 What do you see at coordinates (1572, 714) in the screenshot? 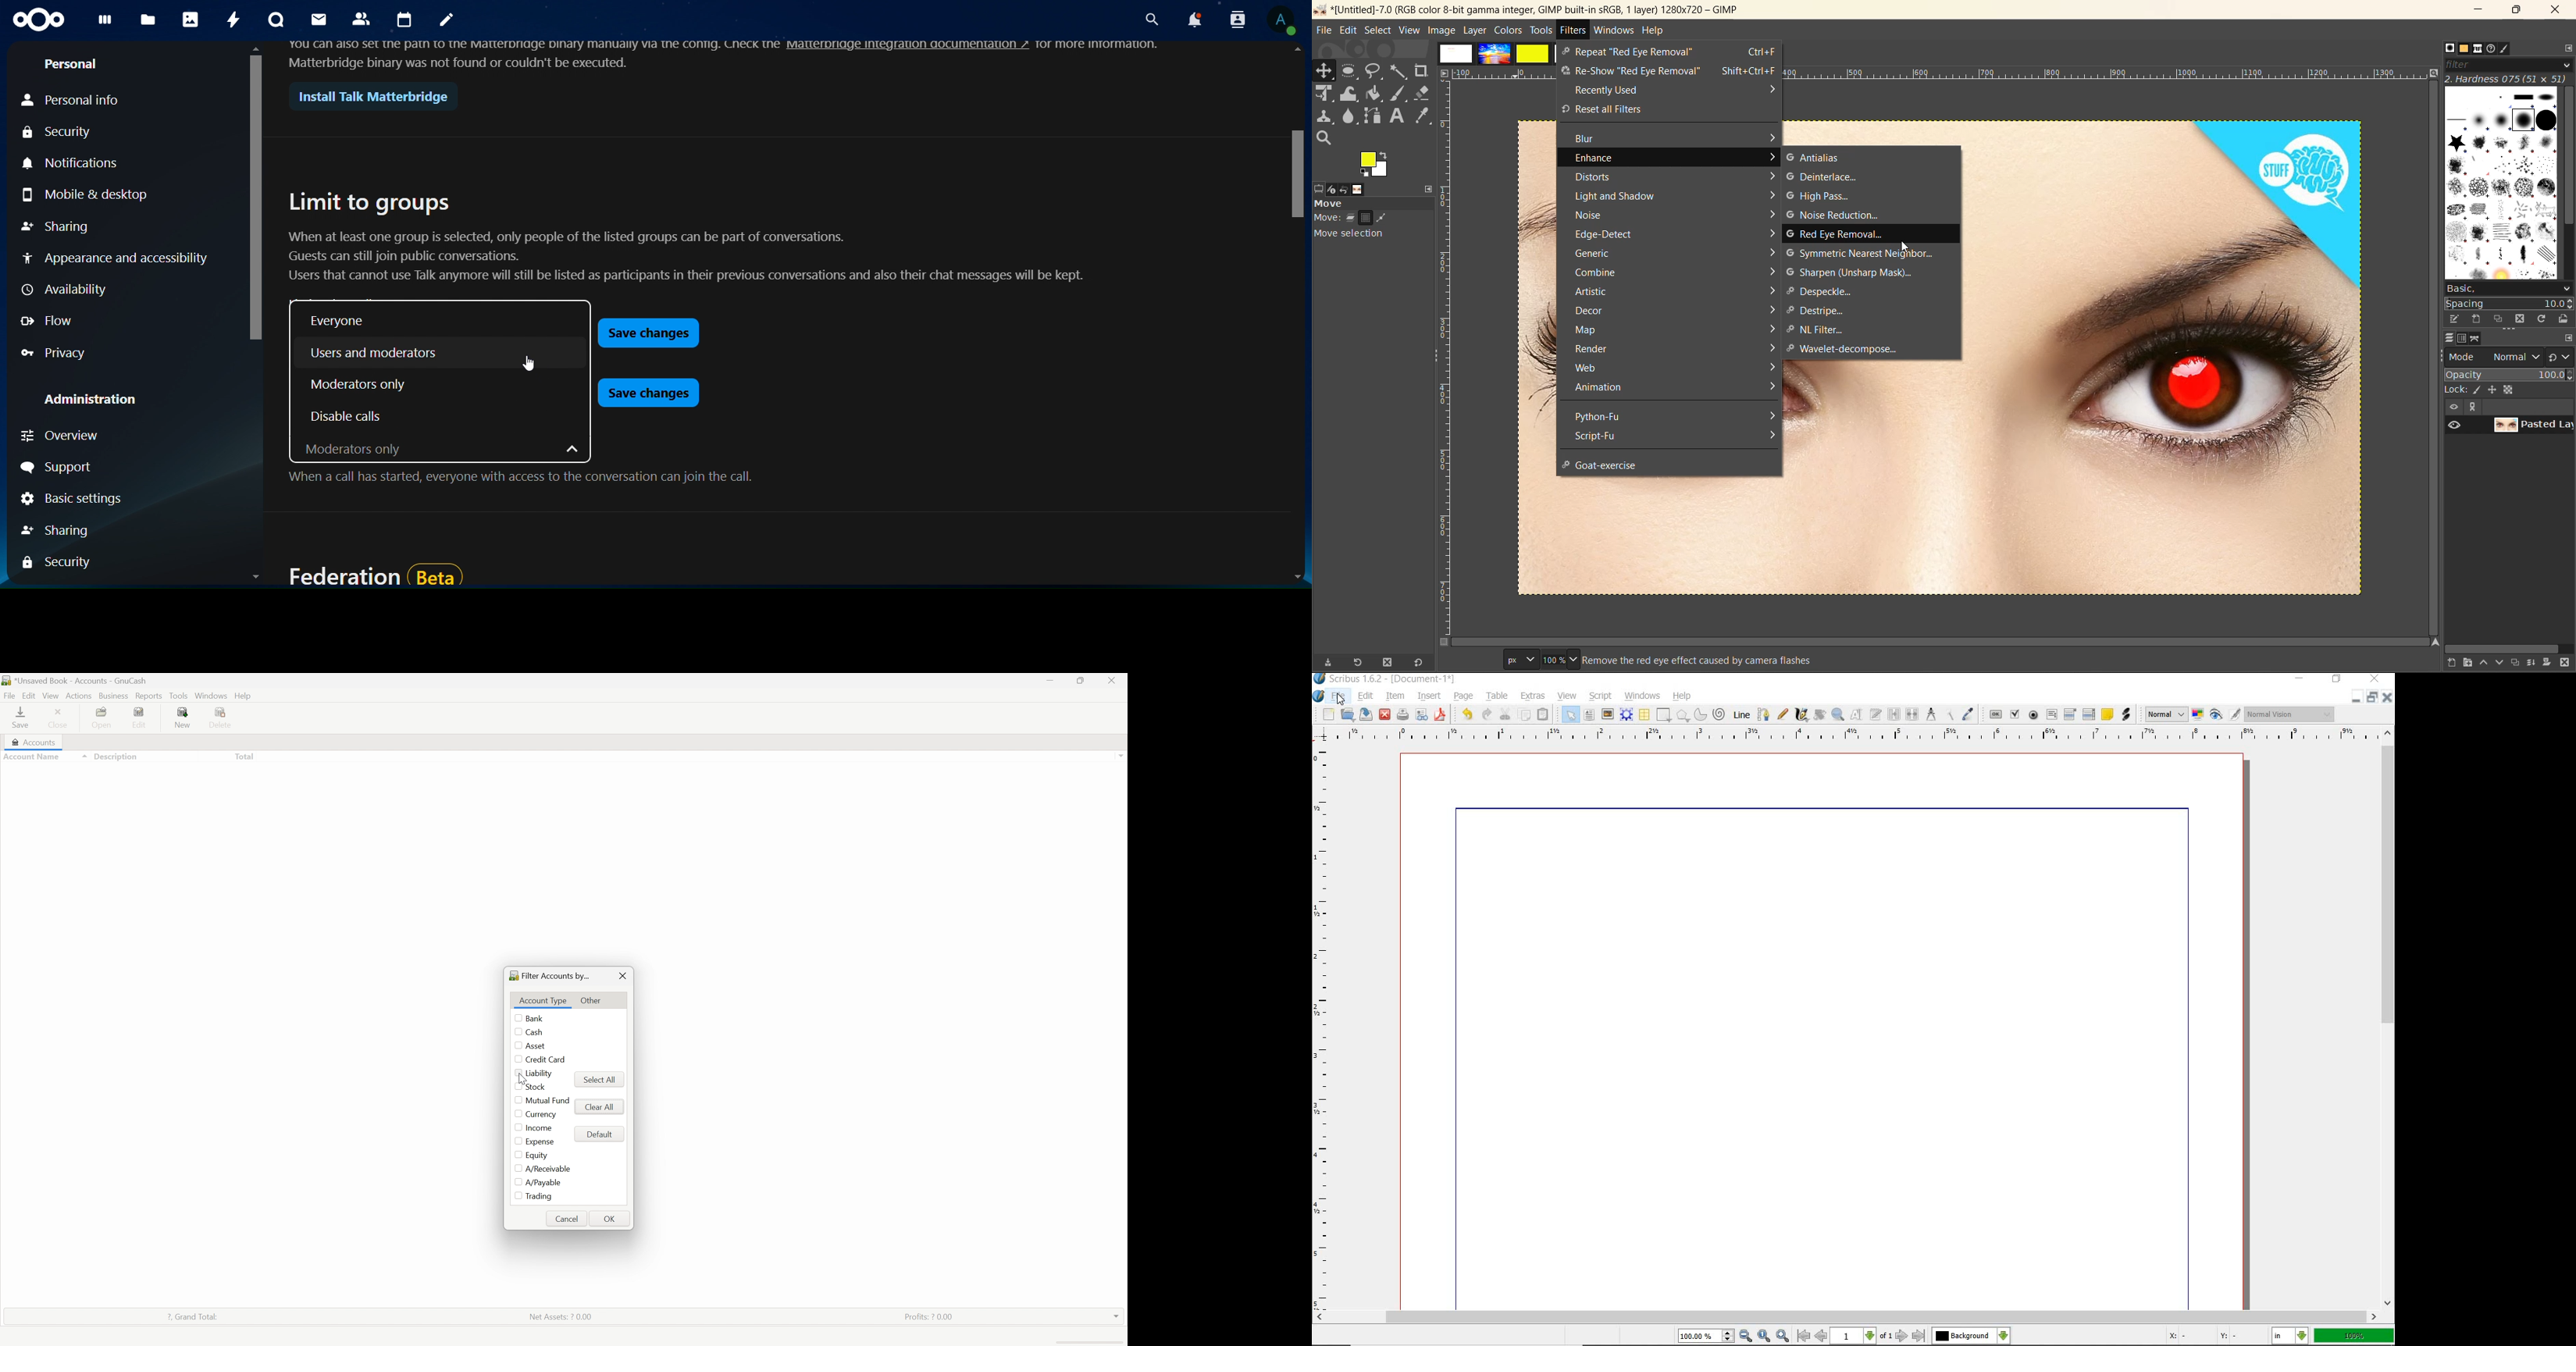
I see `select` at bounding box center [1572, 714].